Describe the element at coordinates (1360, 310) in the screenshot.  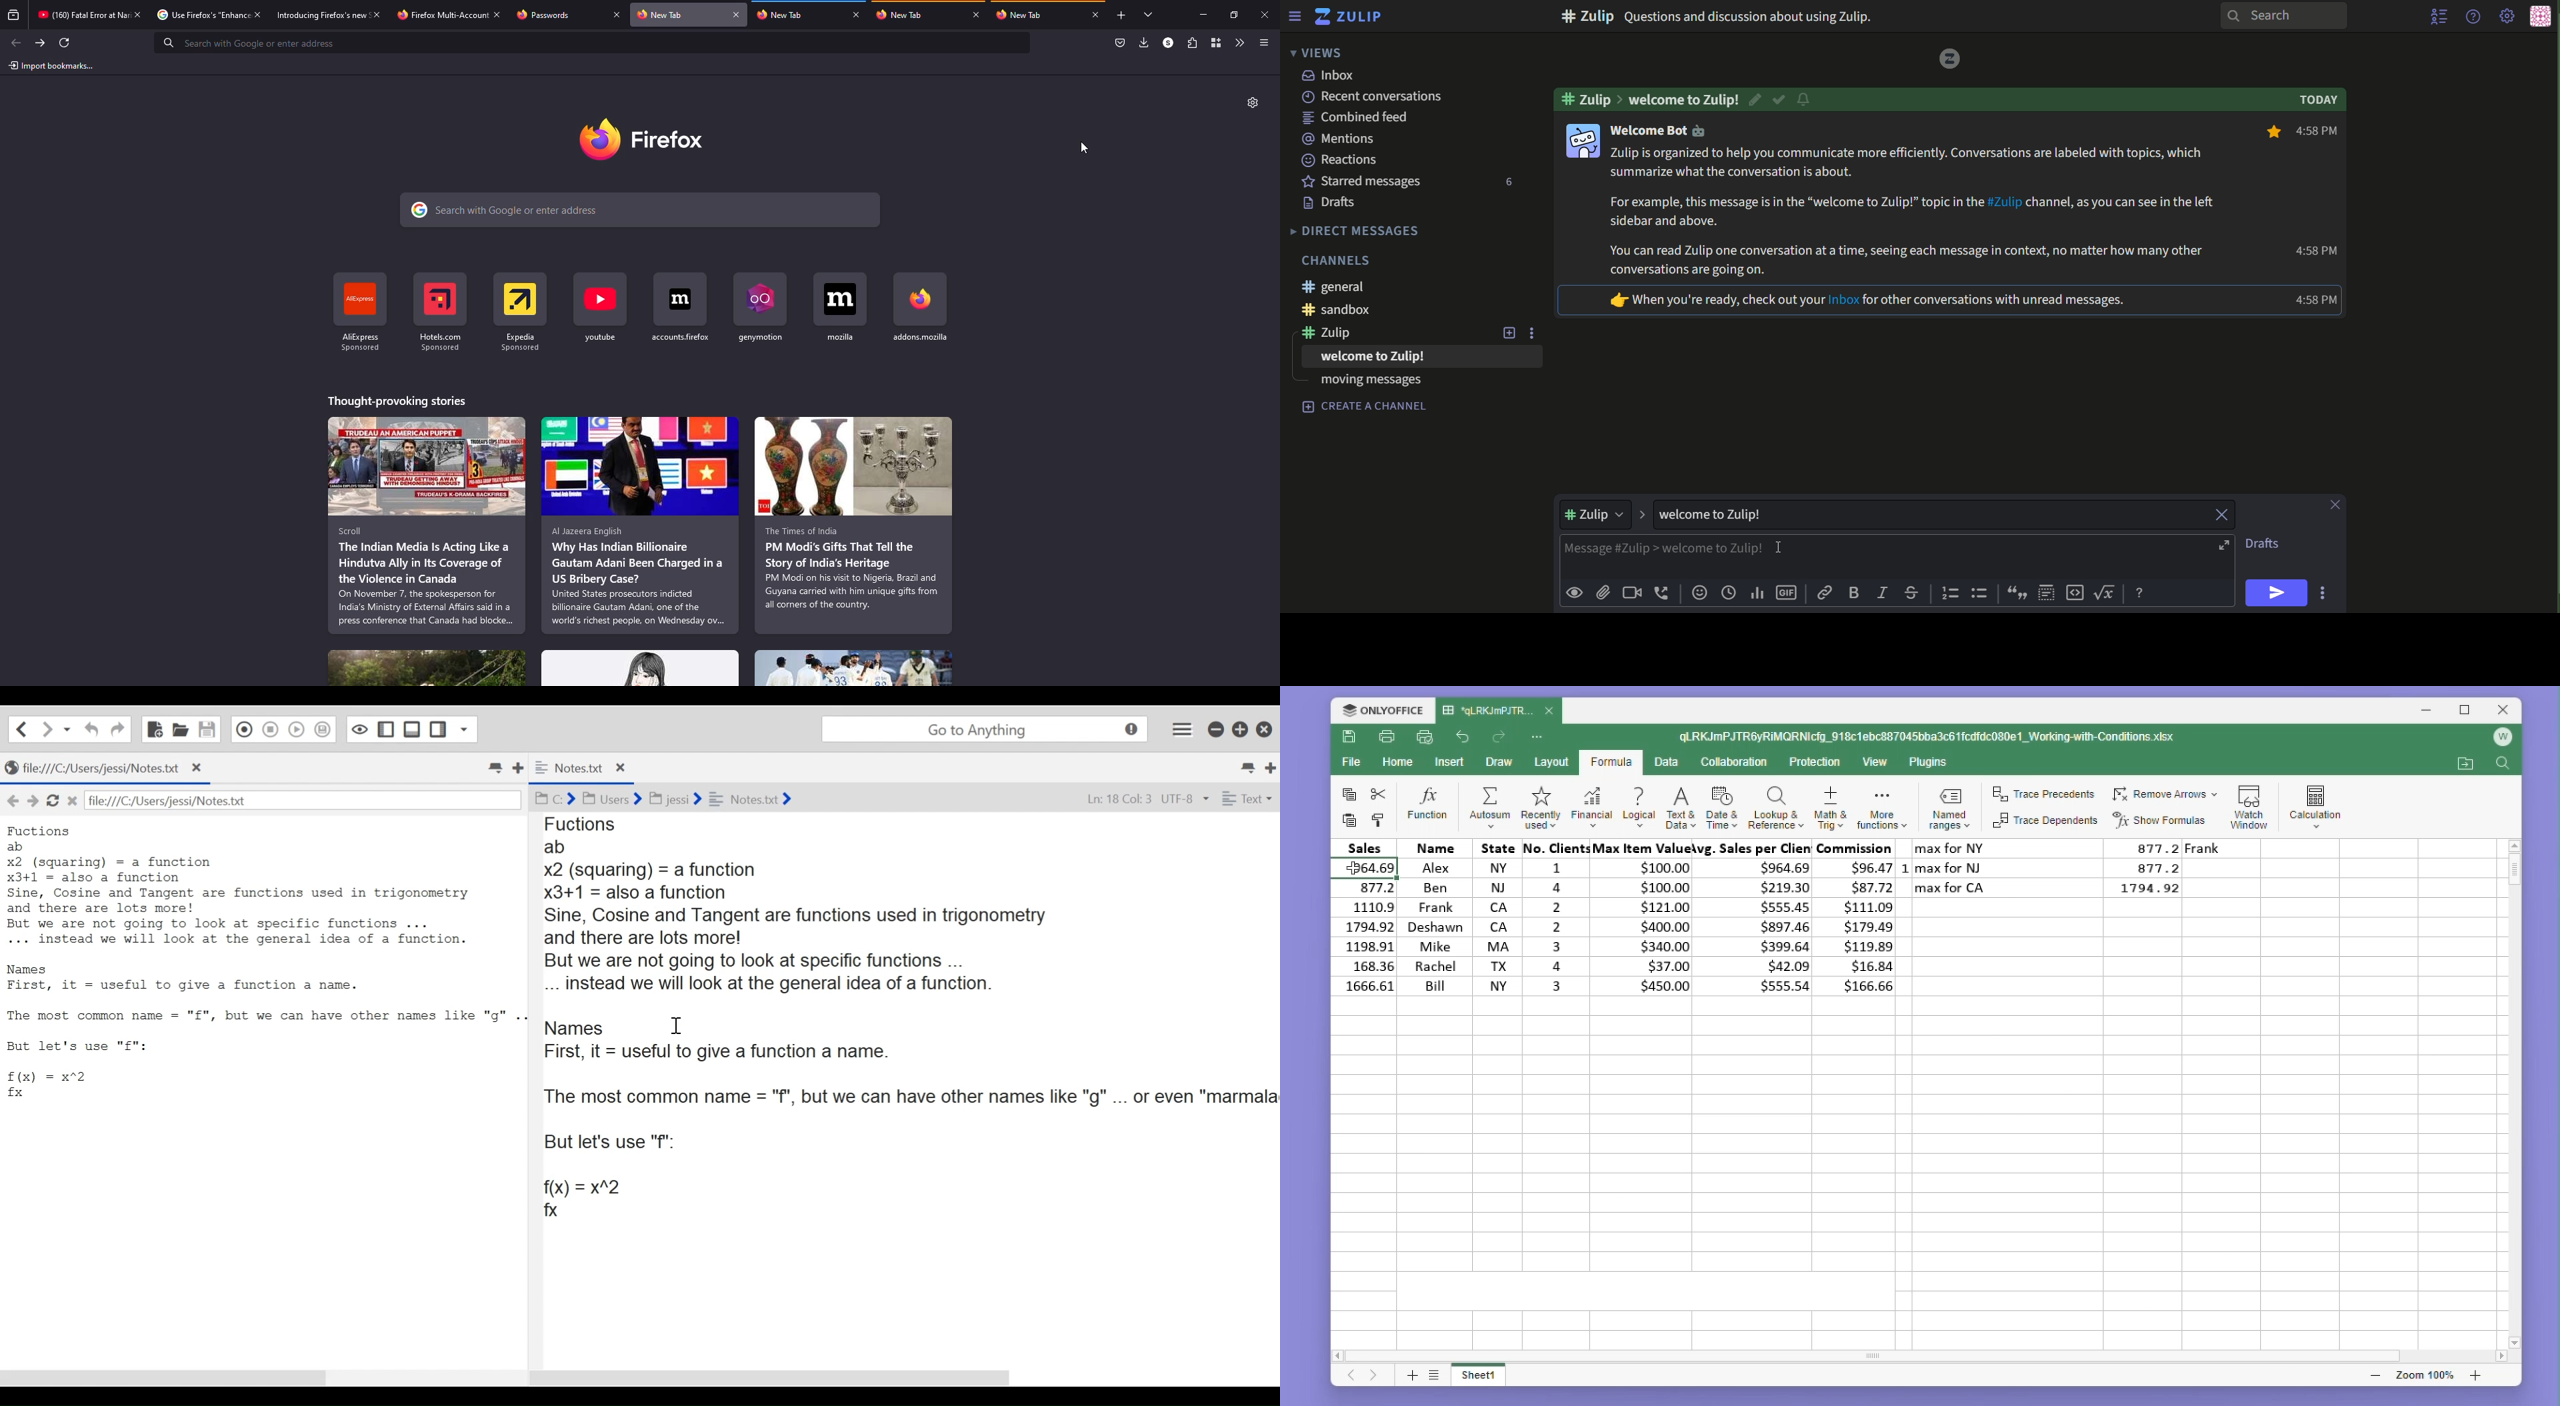
I see `text` at that location.